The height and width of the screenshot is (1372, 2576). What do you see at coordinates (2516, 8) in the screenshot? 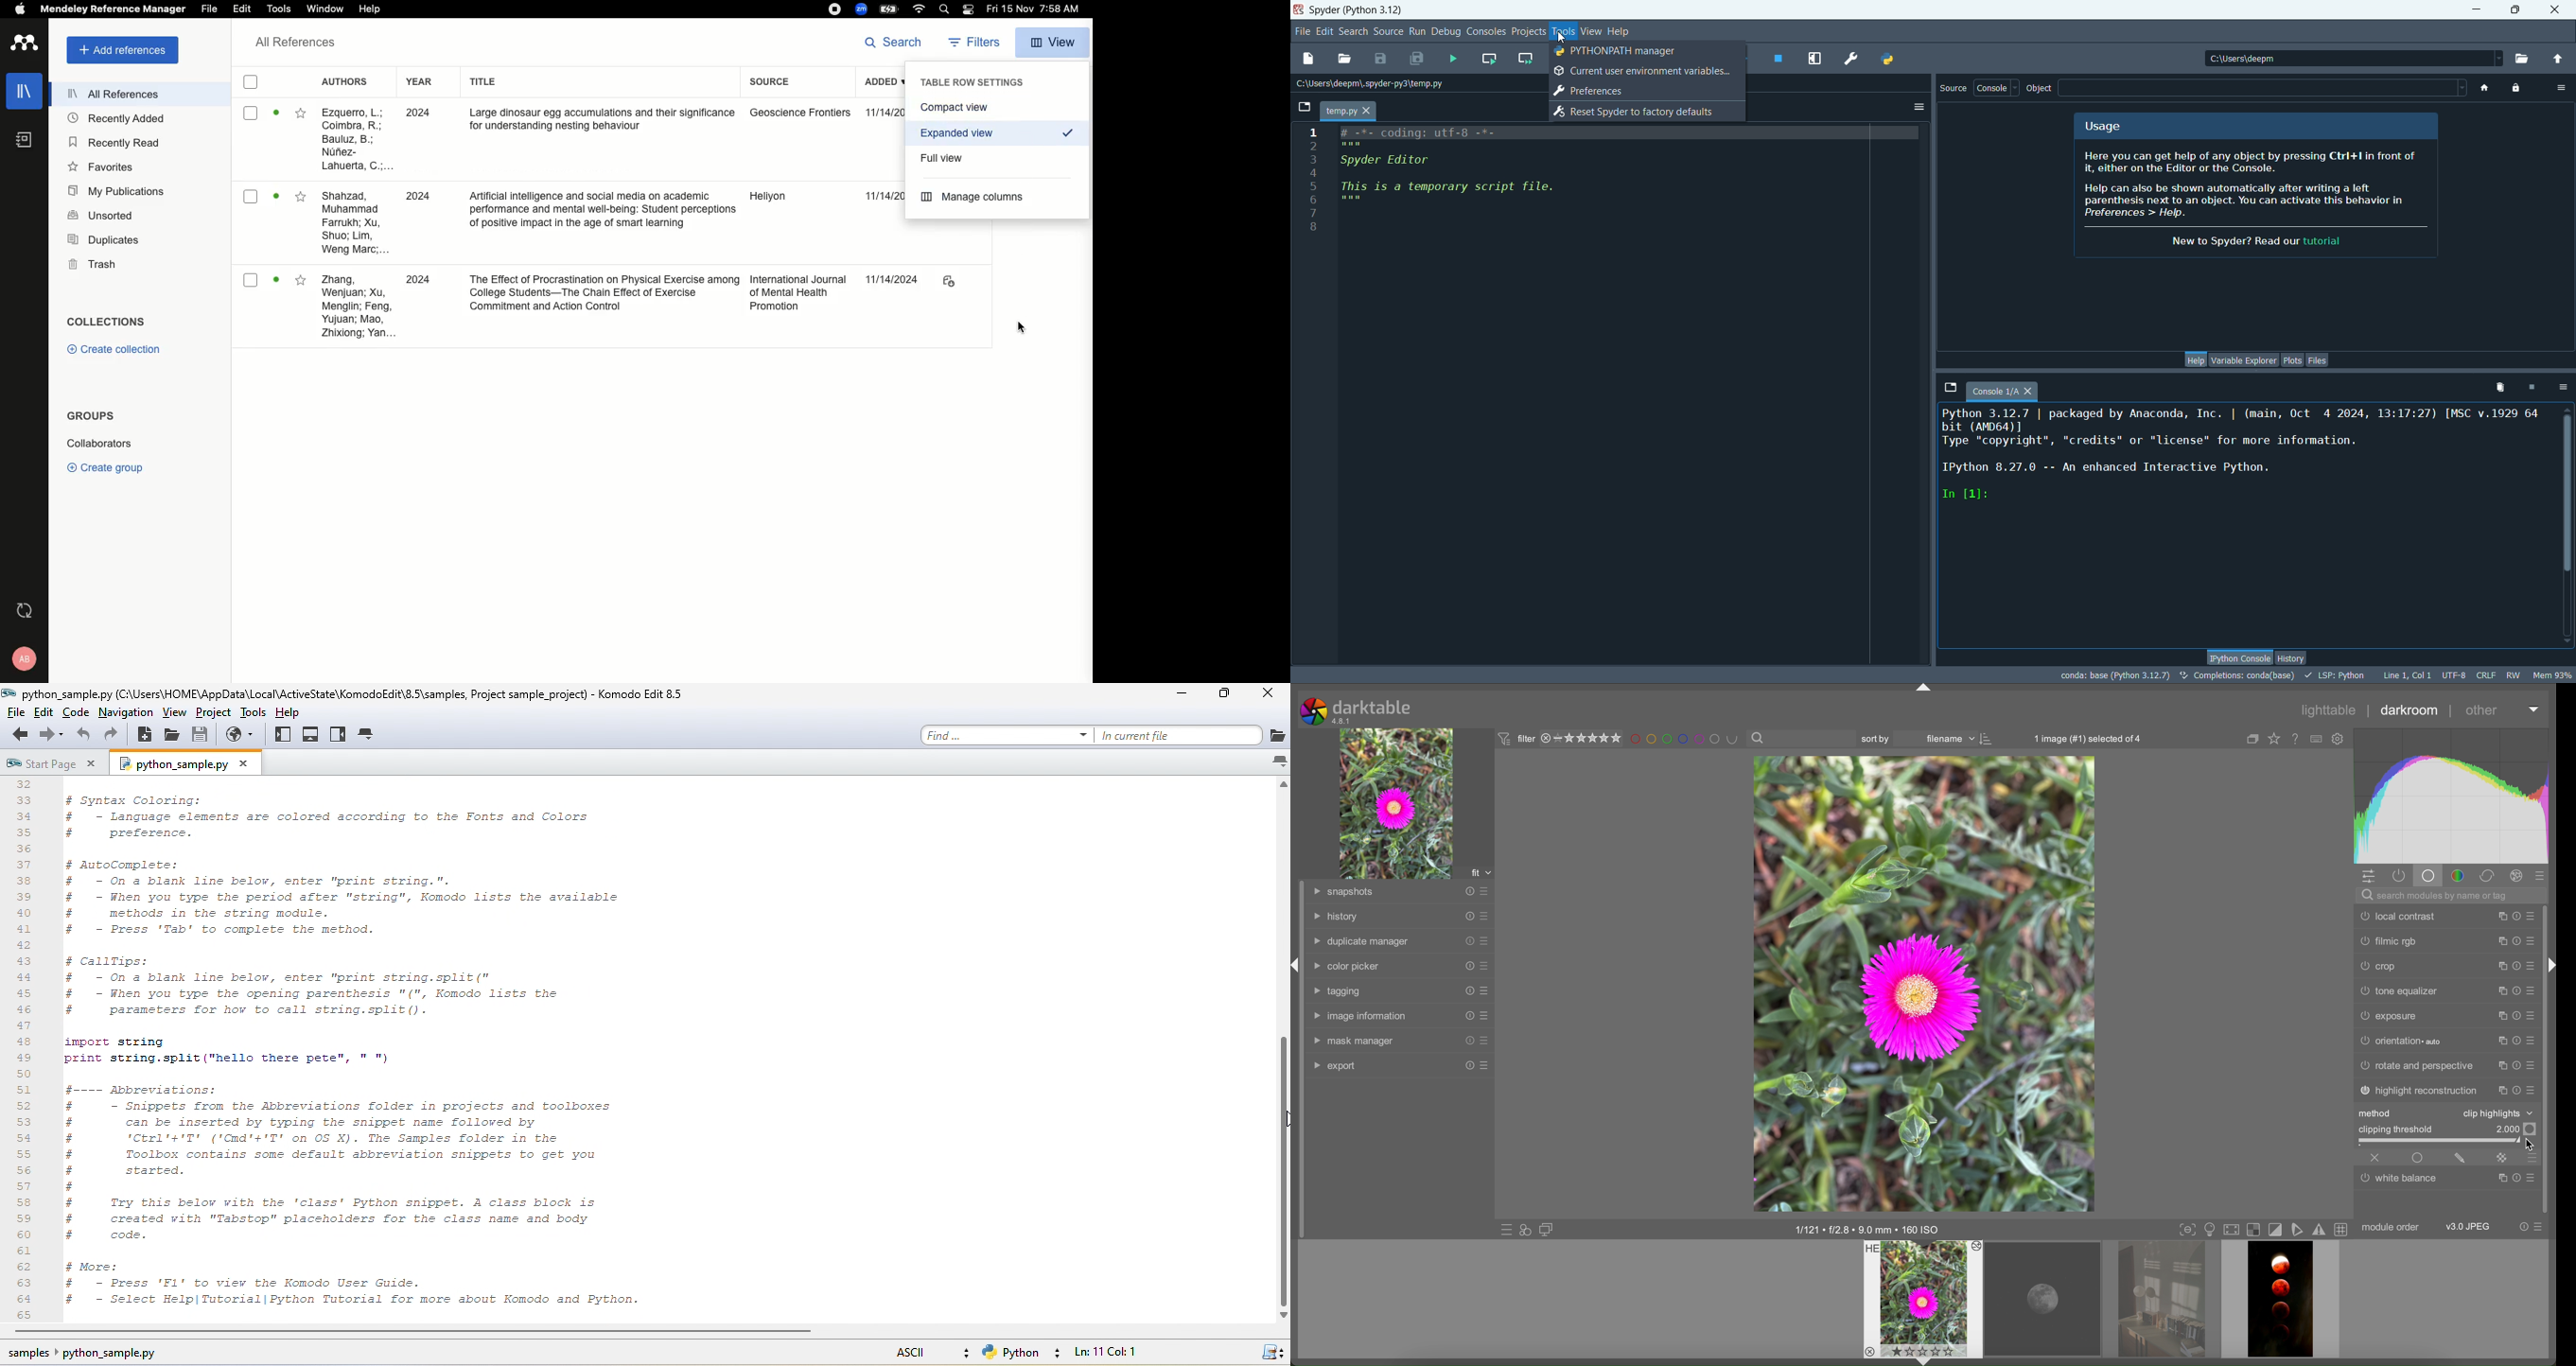
I see `maximize` at bounding box center [2516, 8].